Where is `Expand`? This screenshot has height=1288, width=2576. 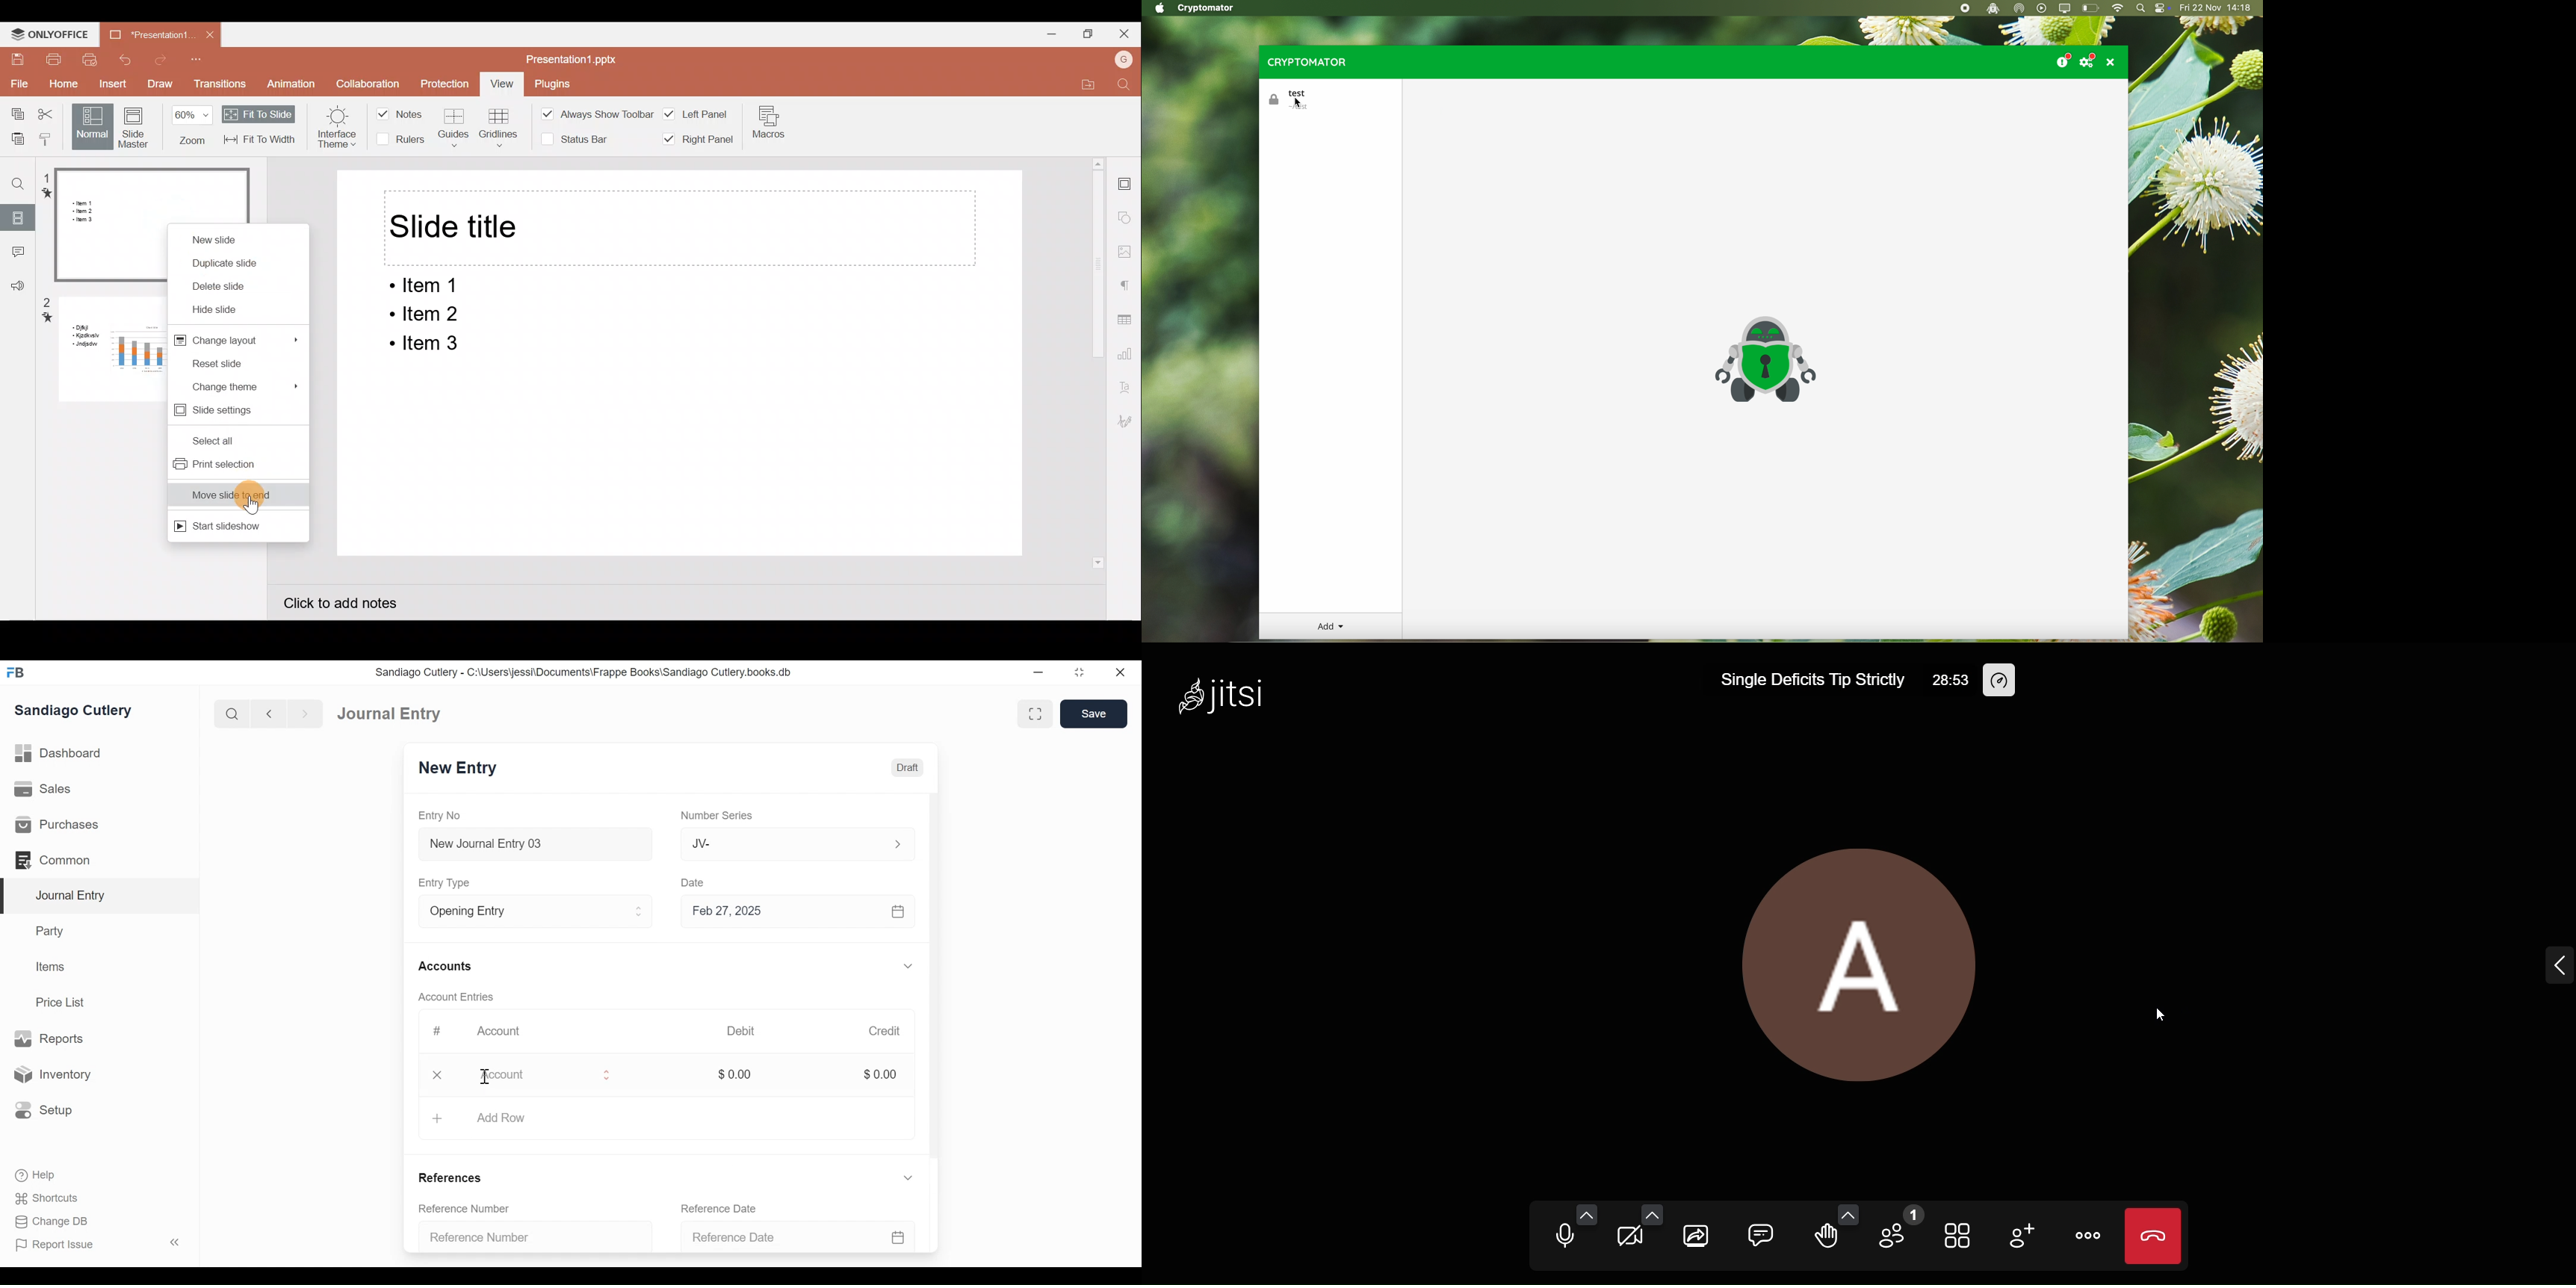
Expand is located at coordinates (897, 844).